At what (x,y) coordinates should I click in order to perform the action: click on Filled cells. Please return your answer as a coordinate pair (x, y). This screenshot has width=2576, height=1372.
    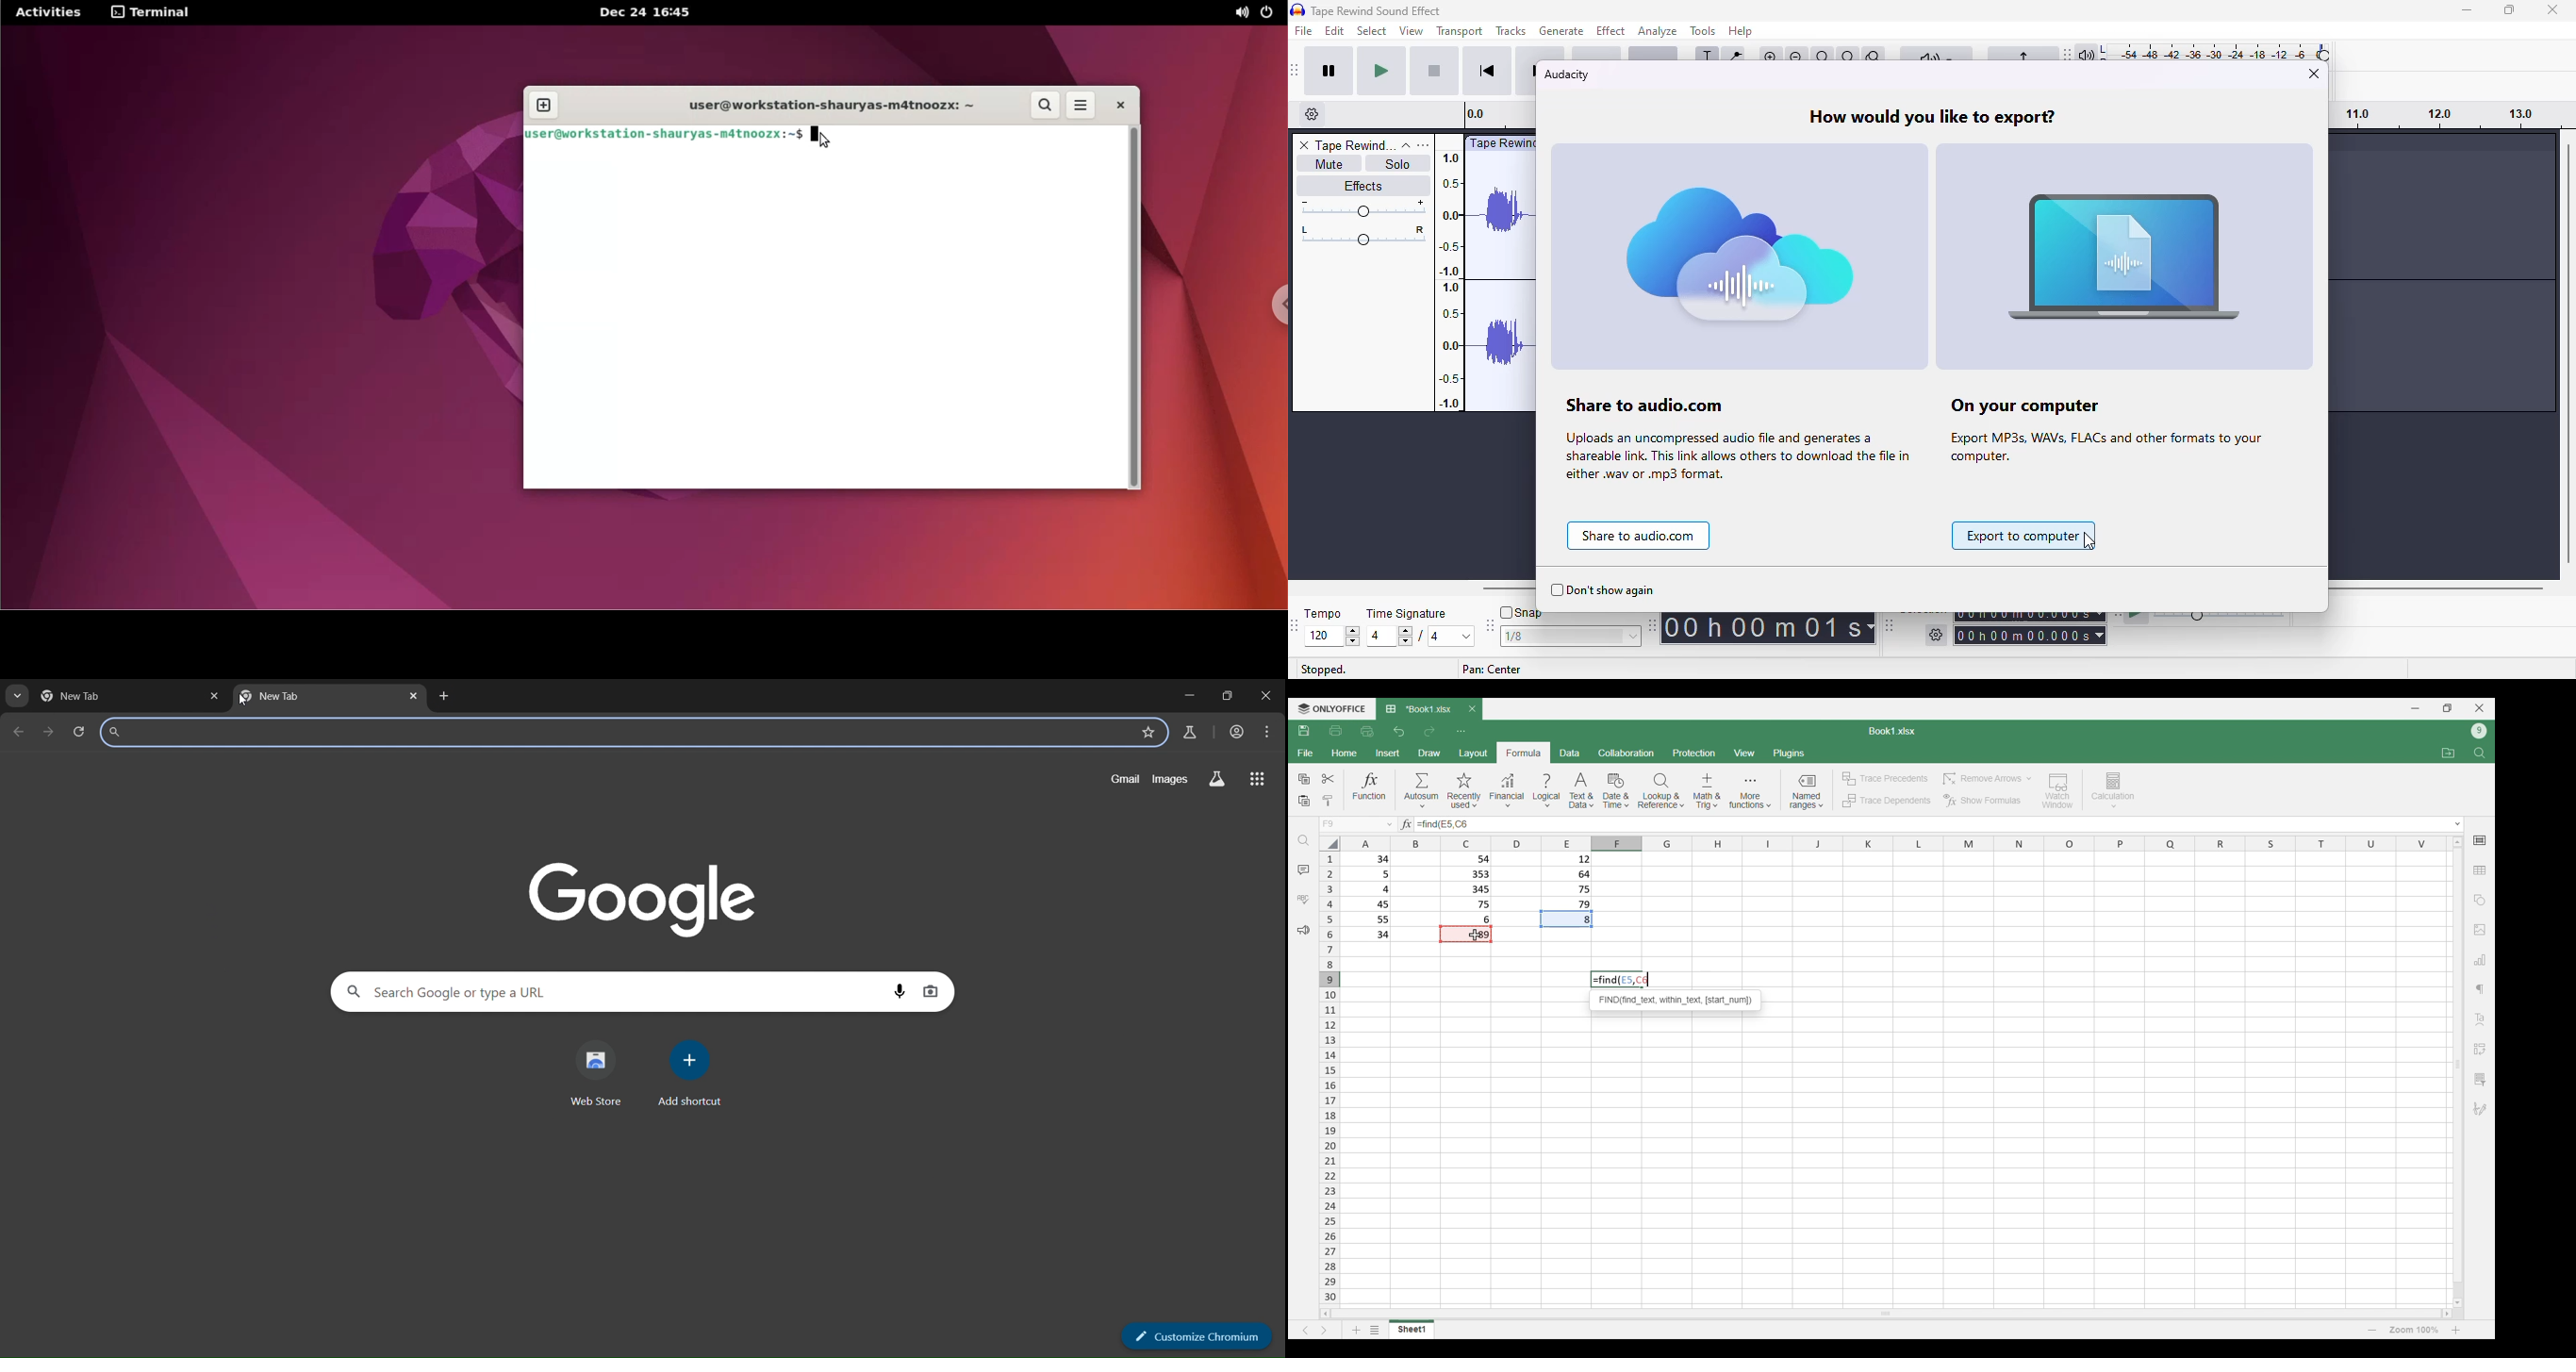
    Looking at the image, I should click on (1370, 897).